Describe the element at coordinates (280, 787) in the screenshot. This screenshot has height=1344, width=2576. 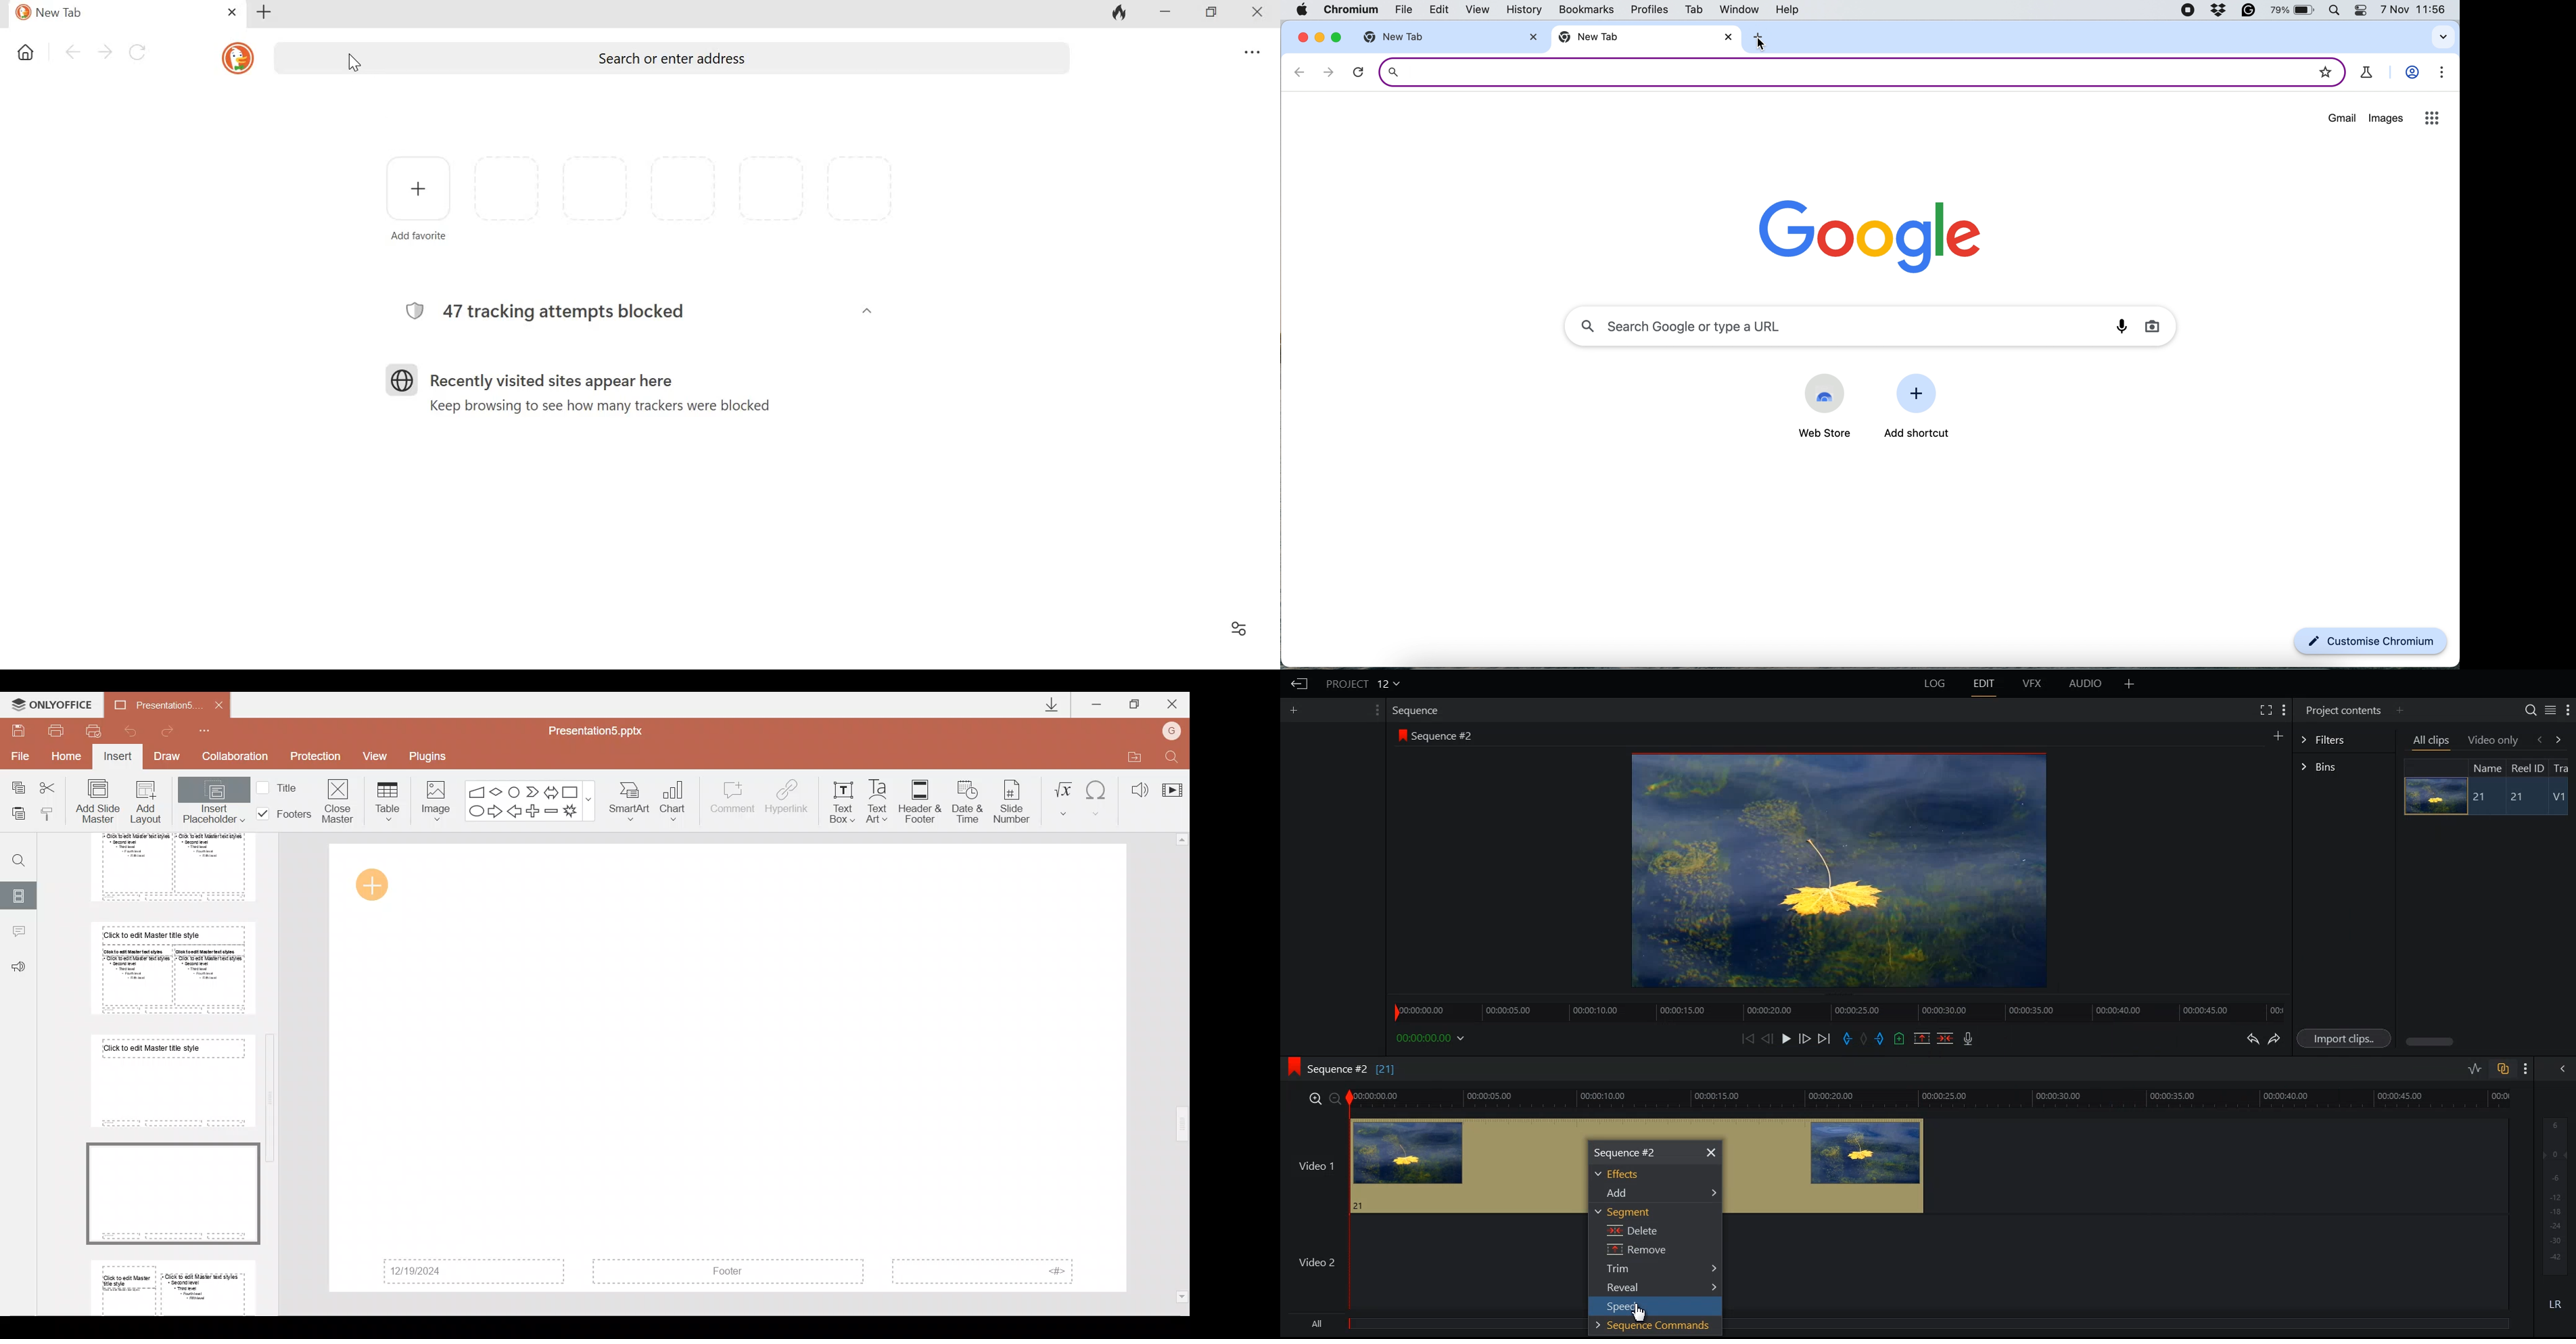
I see `Title` at that location.